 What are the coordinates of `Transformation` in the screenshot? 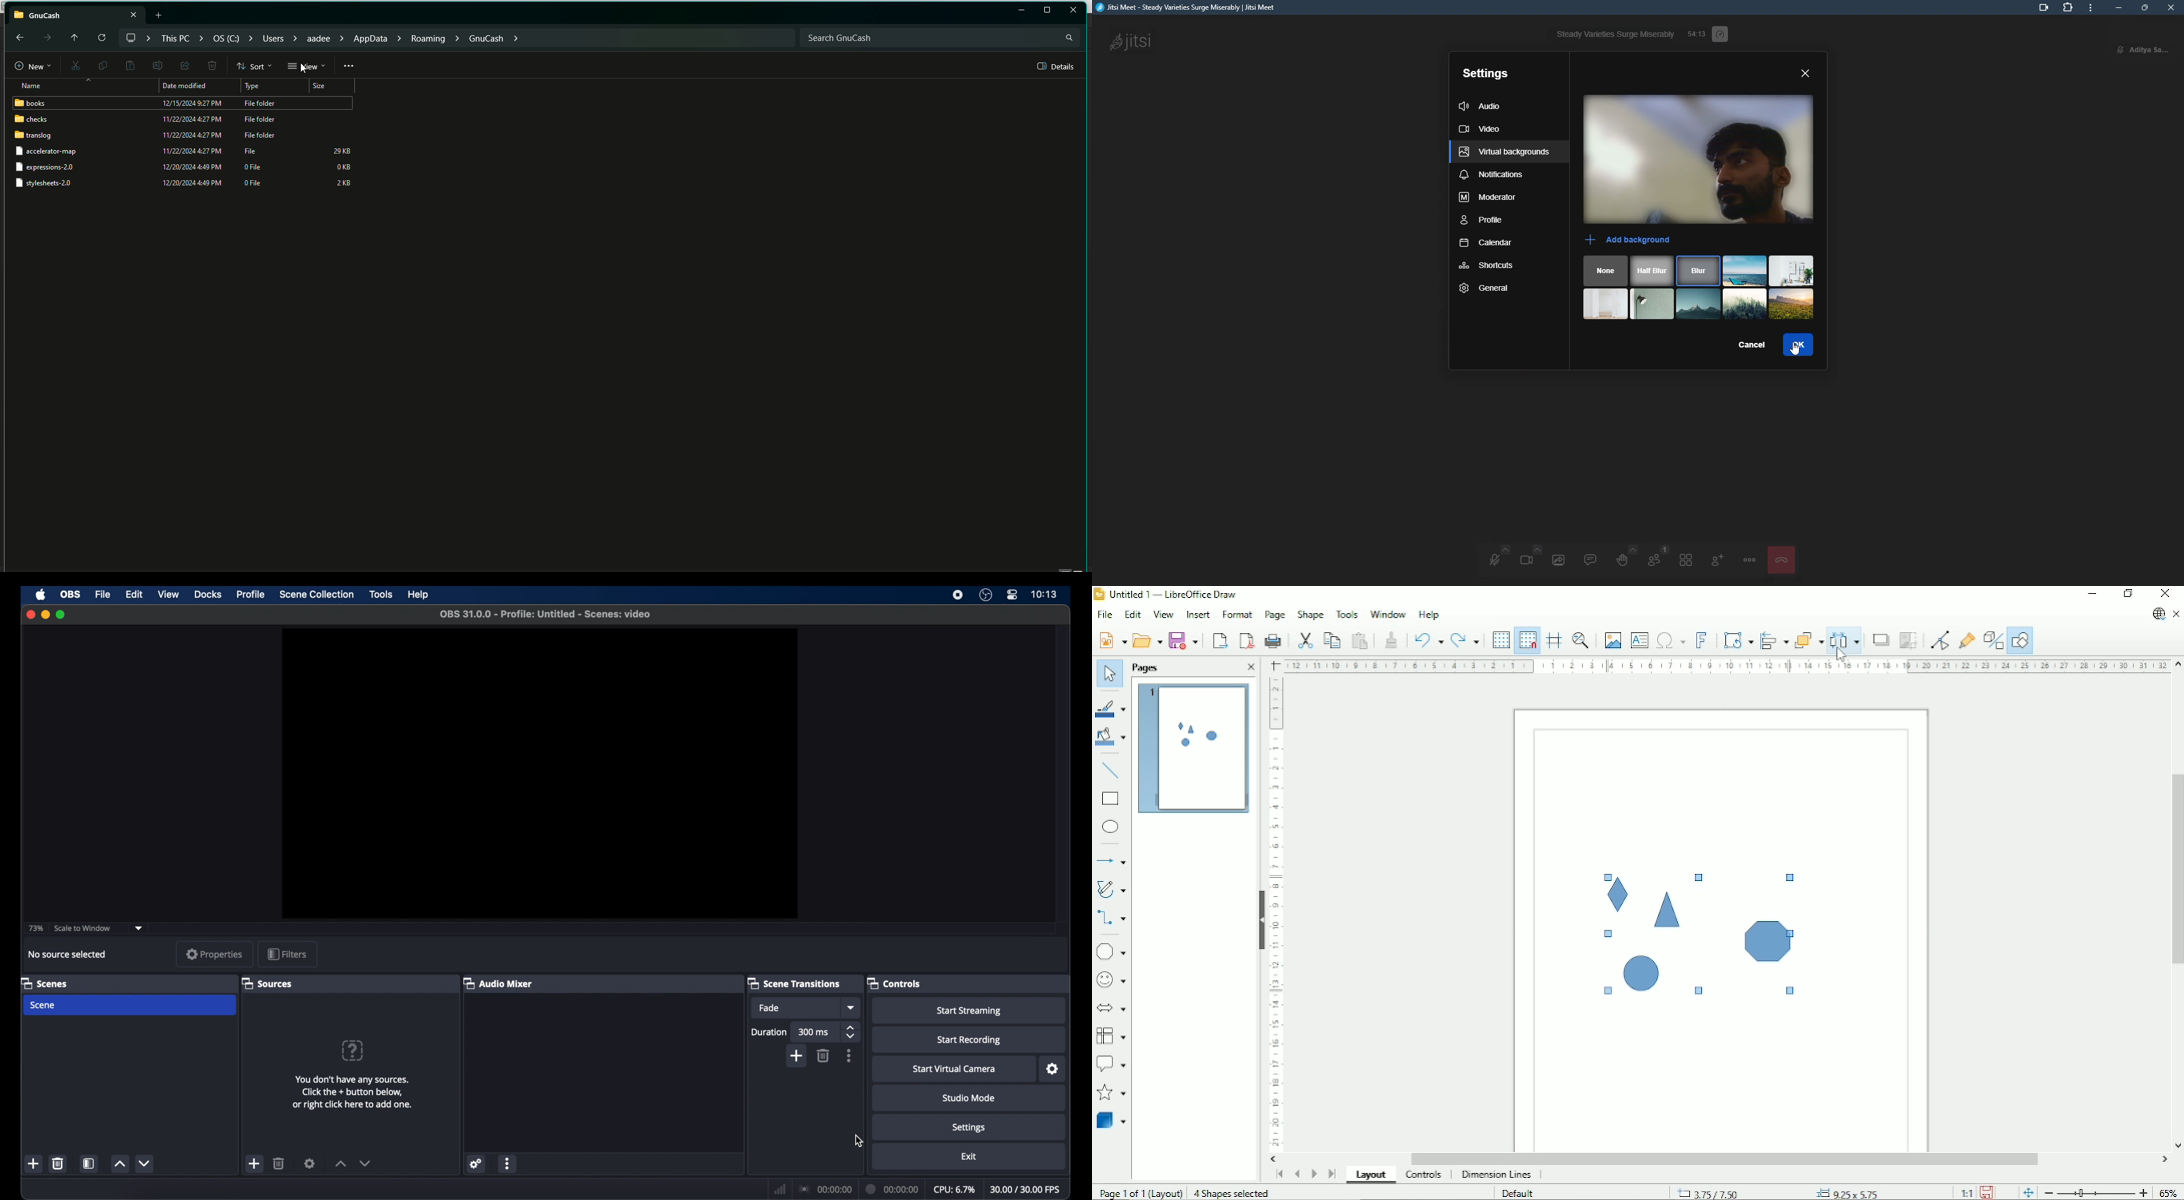 It's located at (1738, 640).